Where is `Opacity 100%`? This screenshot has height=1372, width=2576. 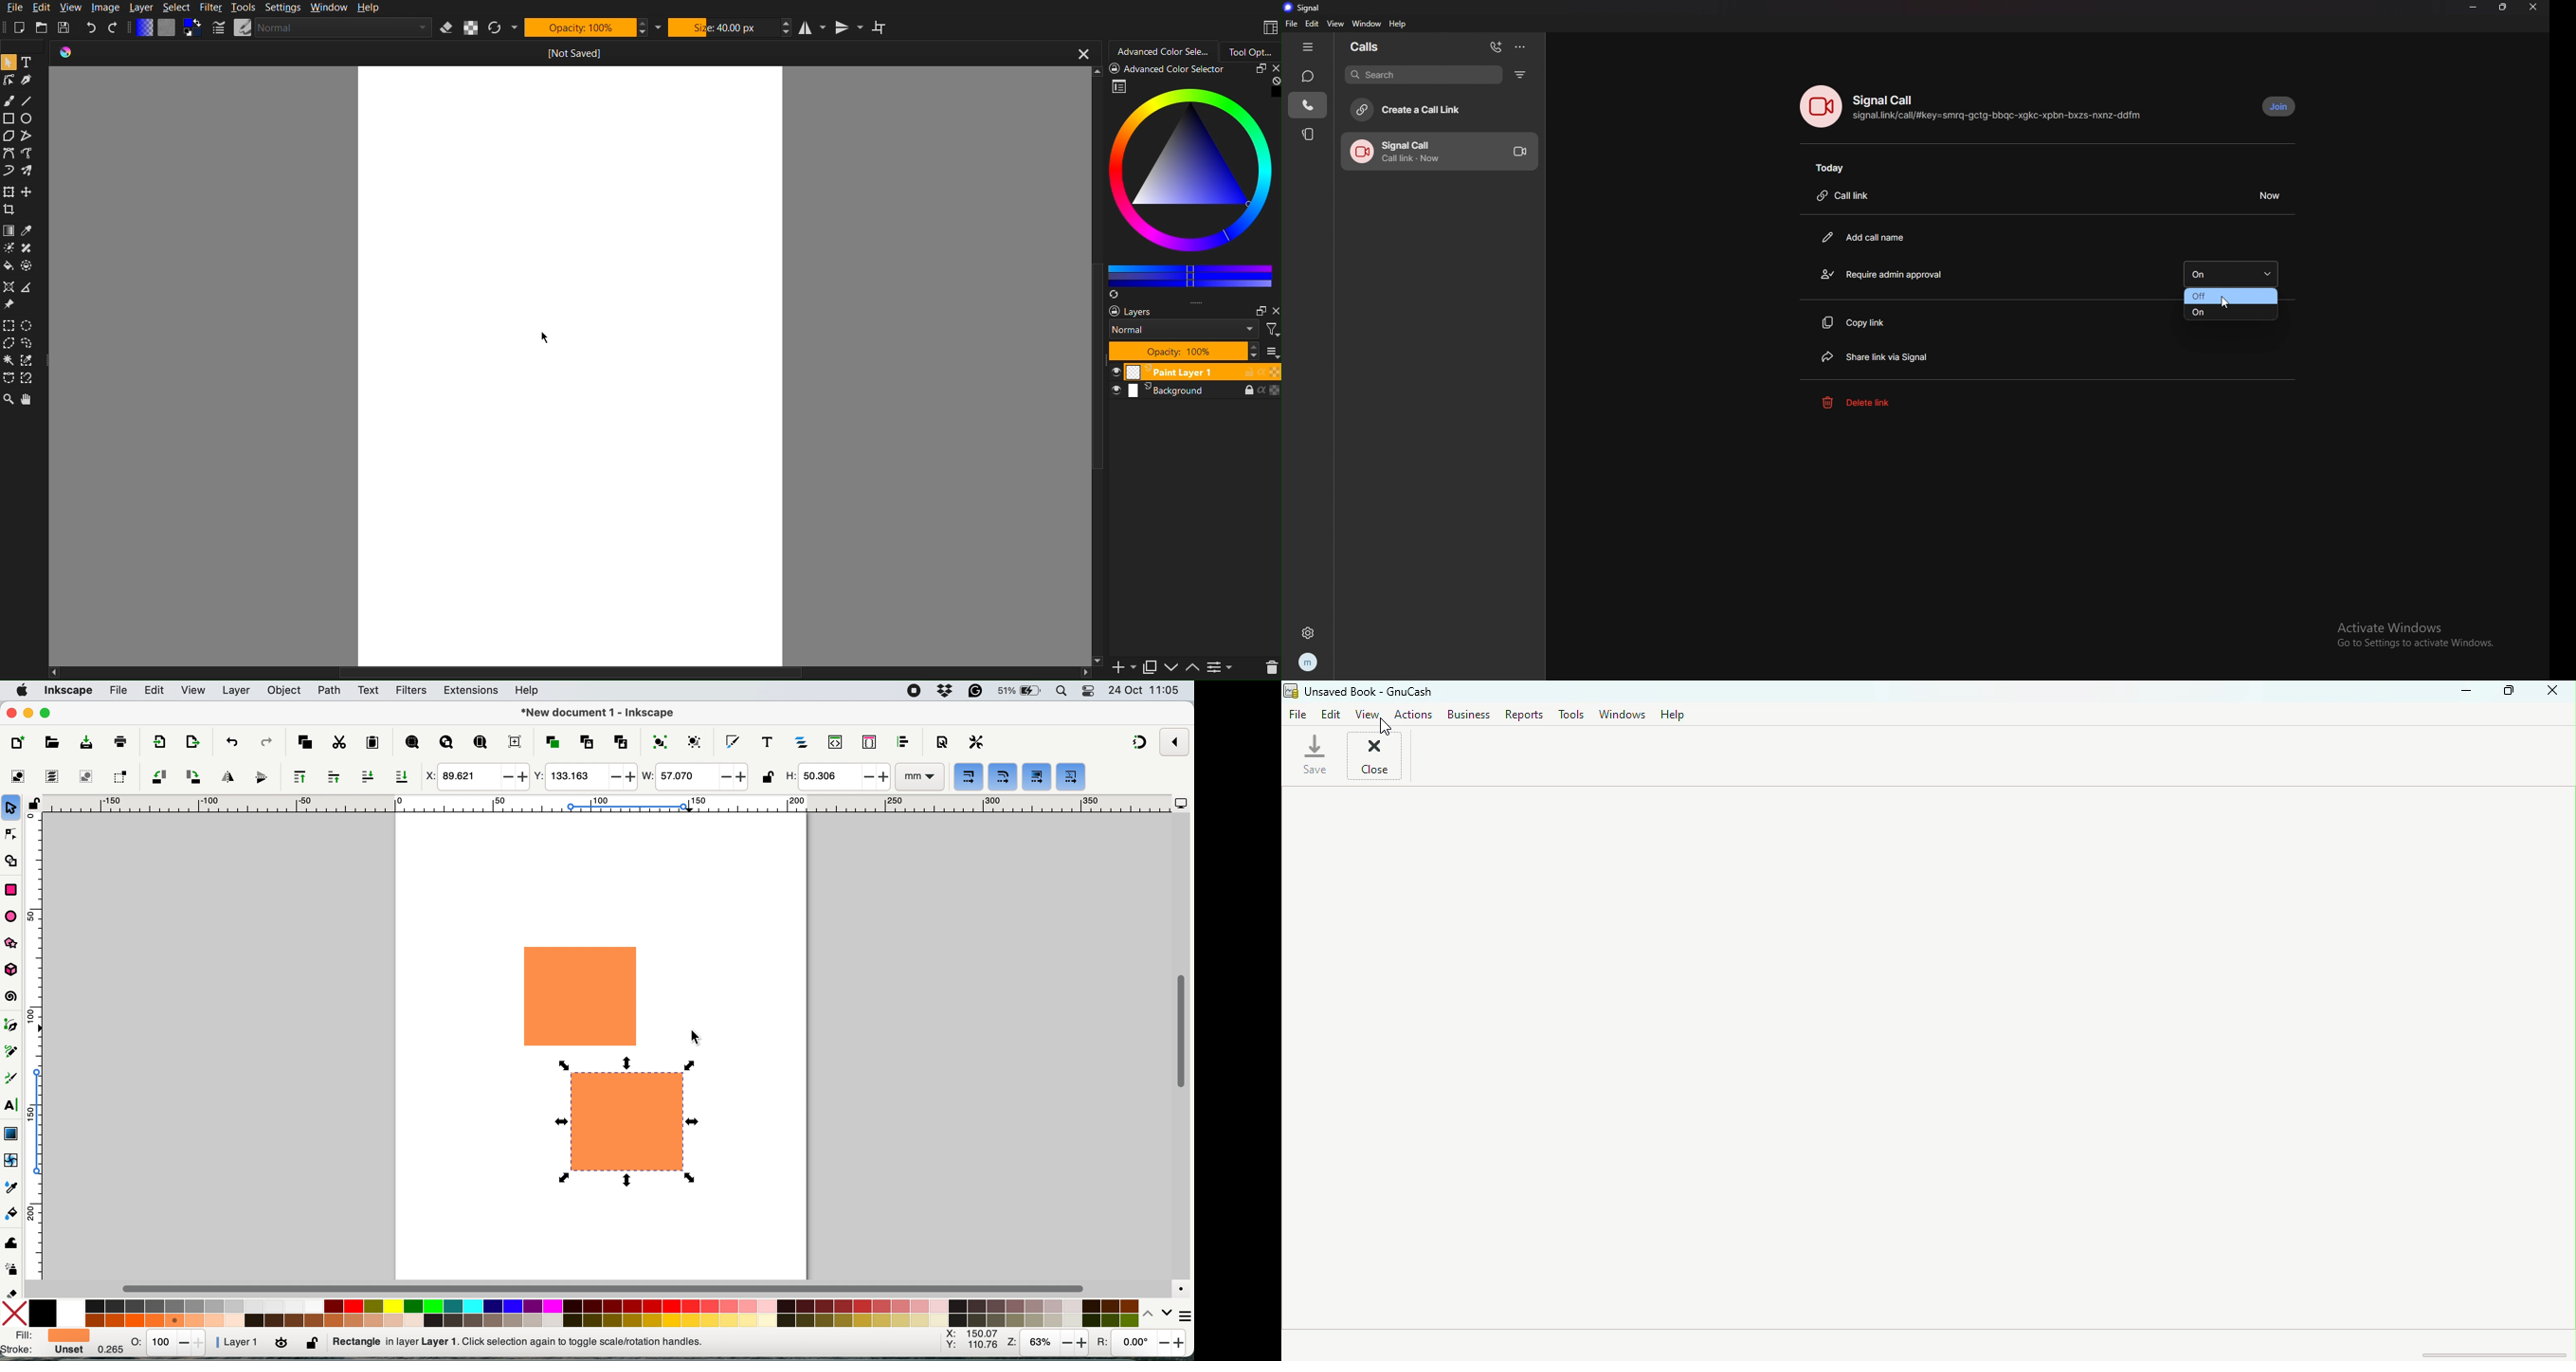 Opacity 100% is located at coordinates (593, 27).